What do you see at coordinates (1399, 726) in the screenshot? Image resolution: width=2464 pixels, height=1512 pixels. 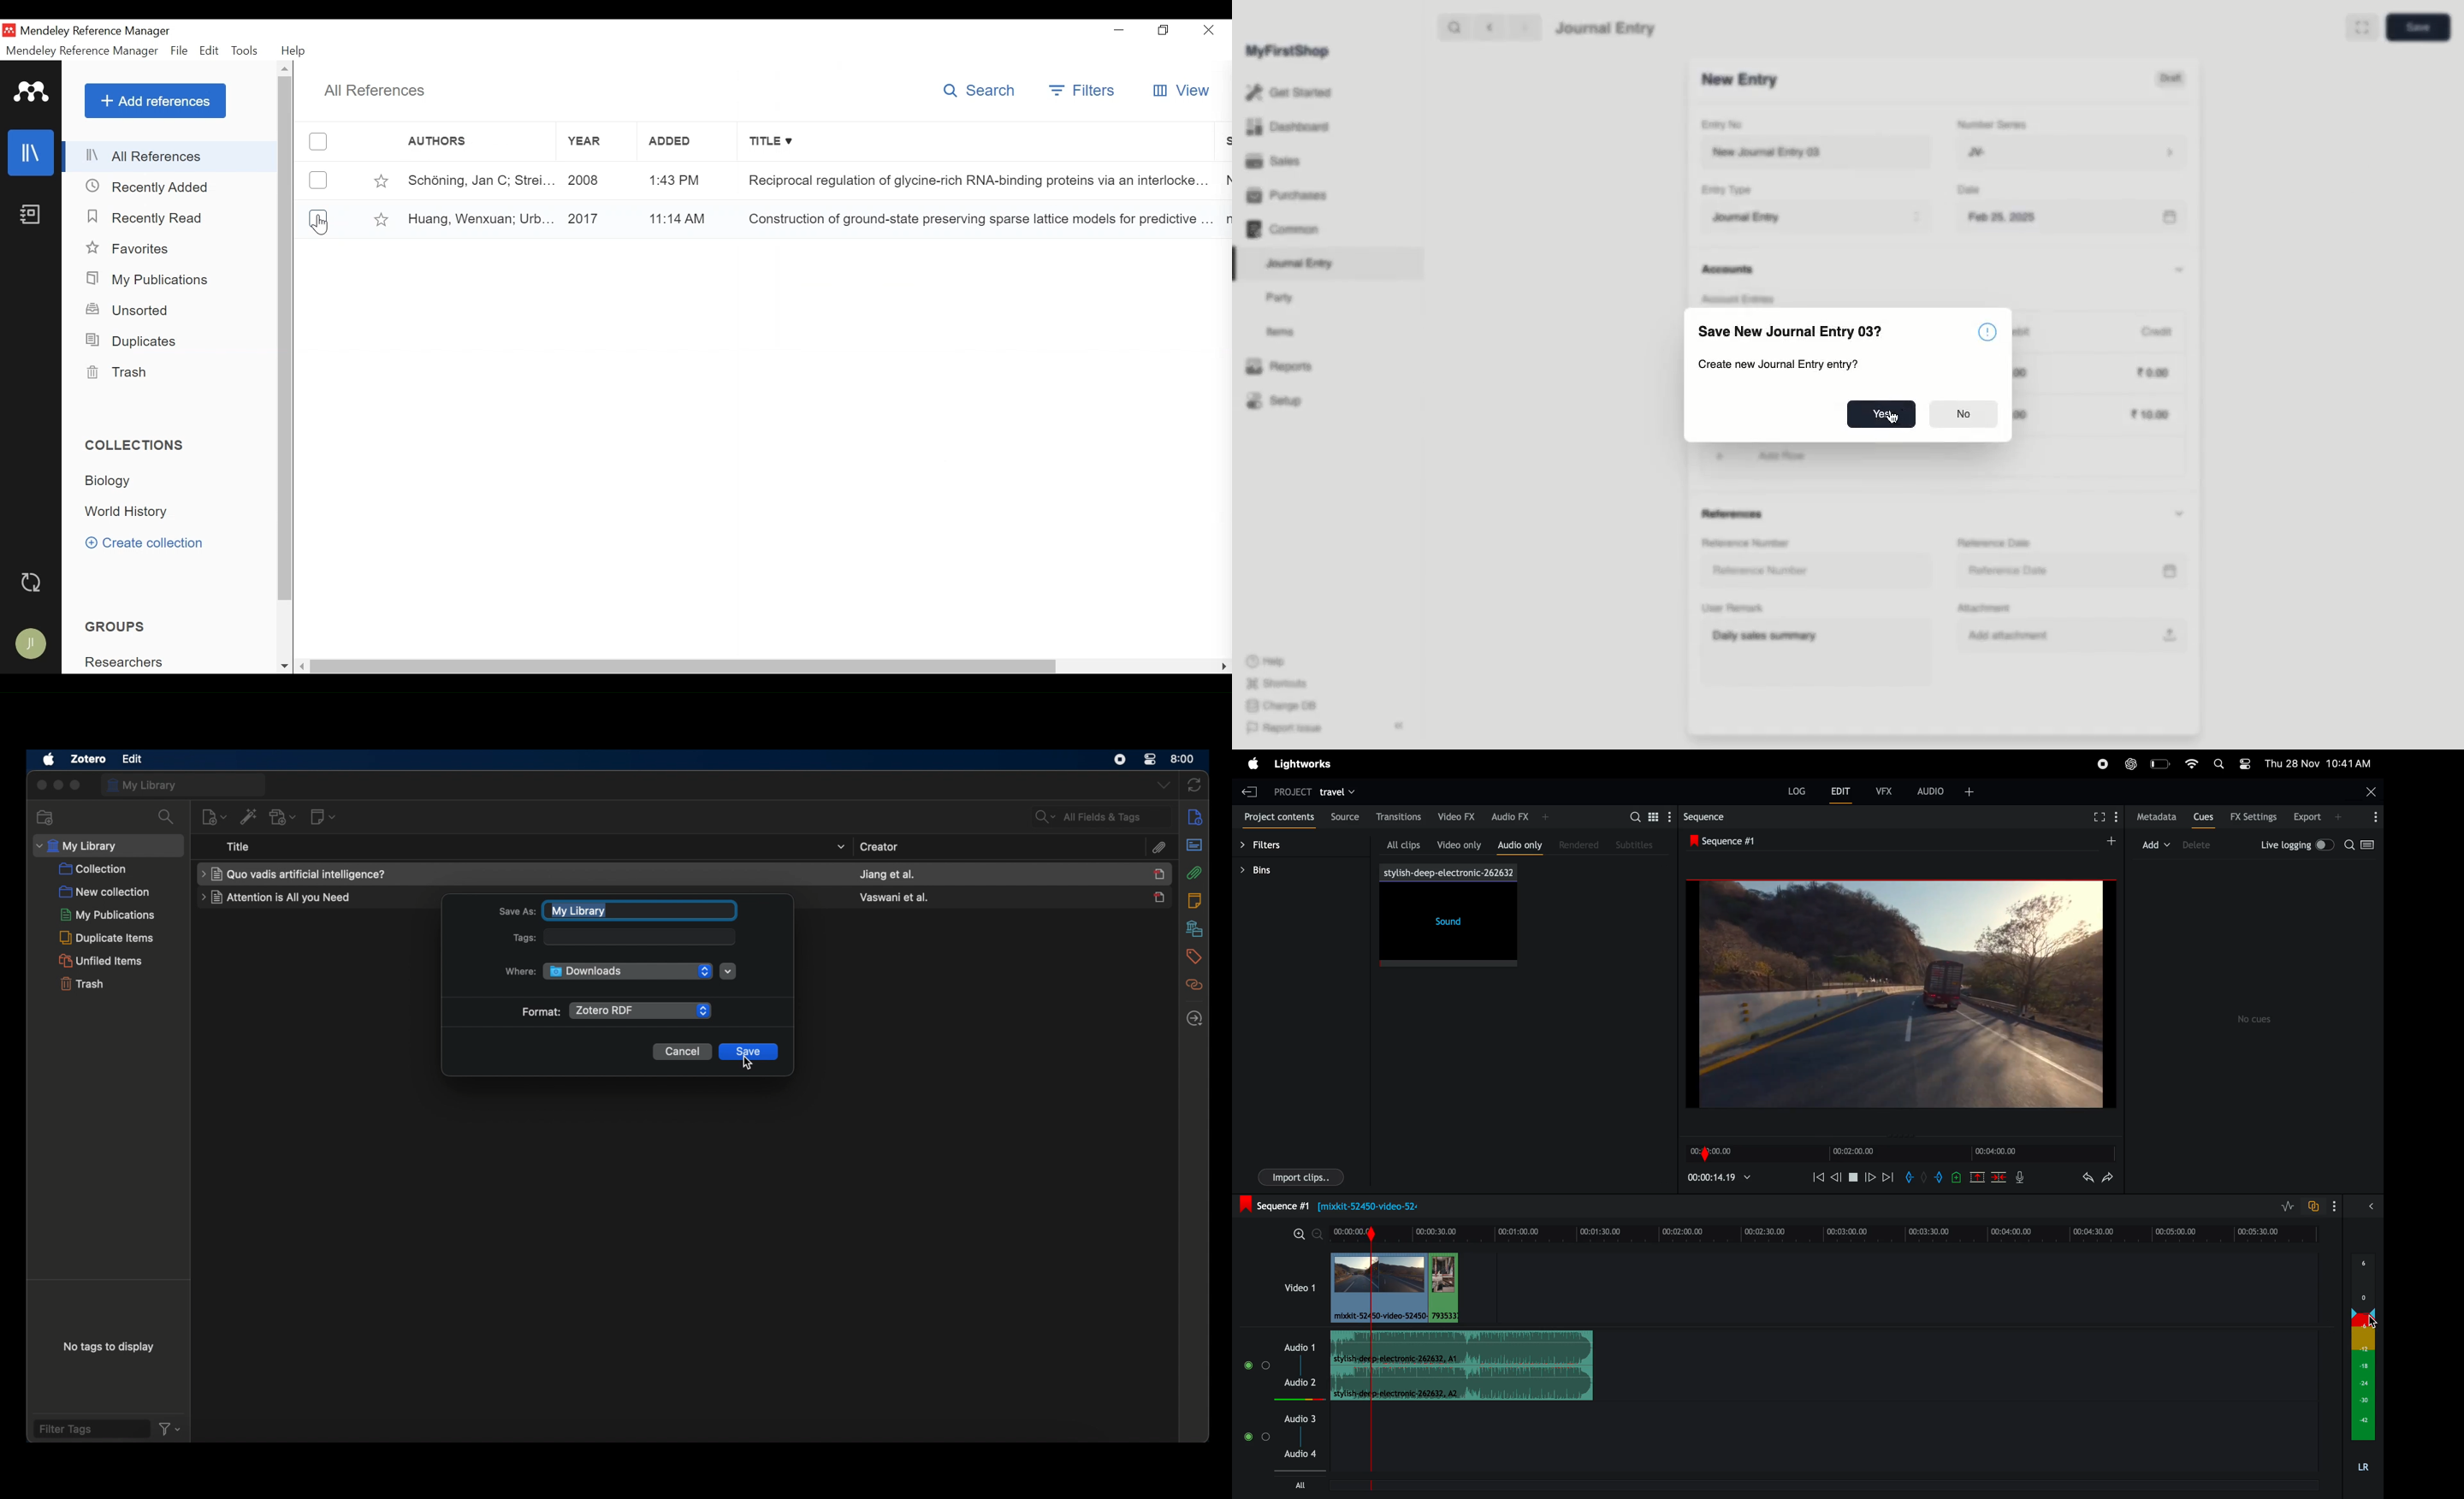 I see `Collapse` at bounding box center [1399, 726].